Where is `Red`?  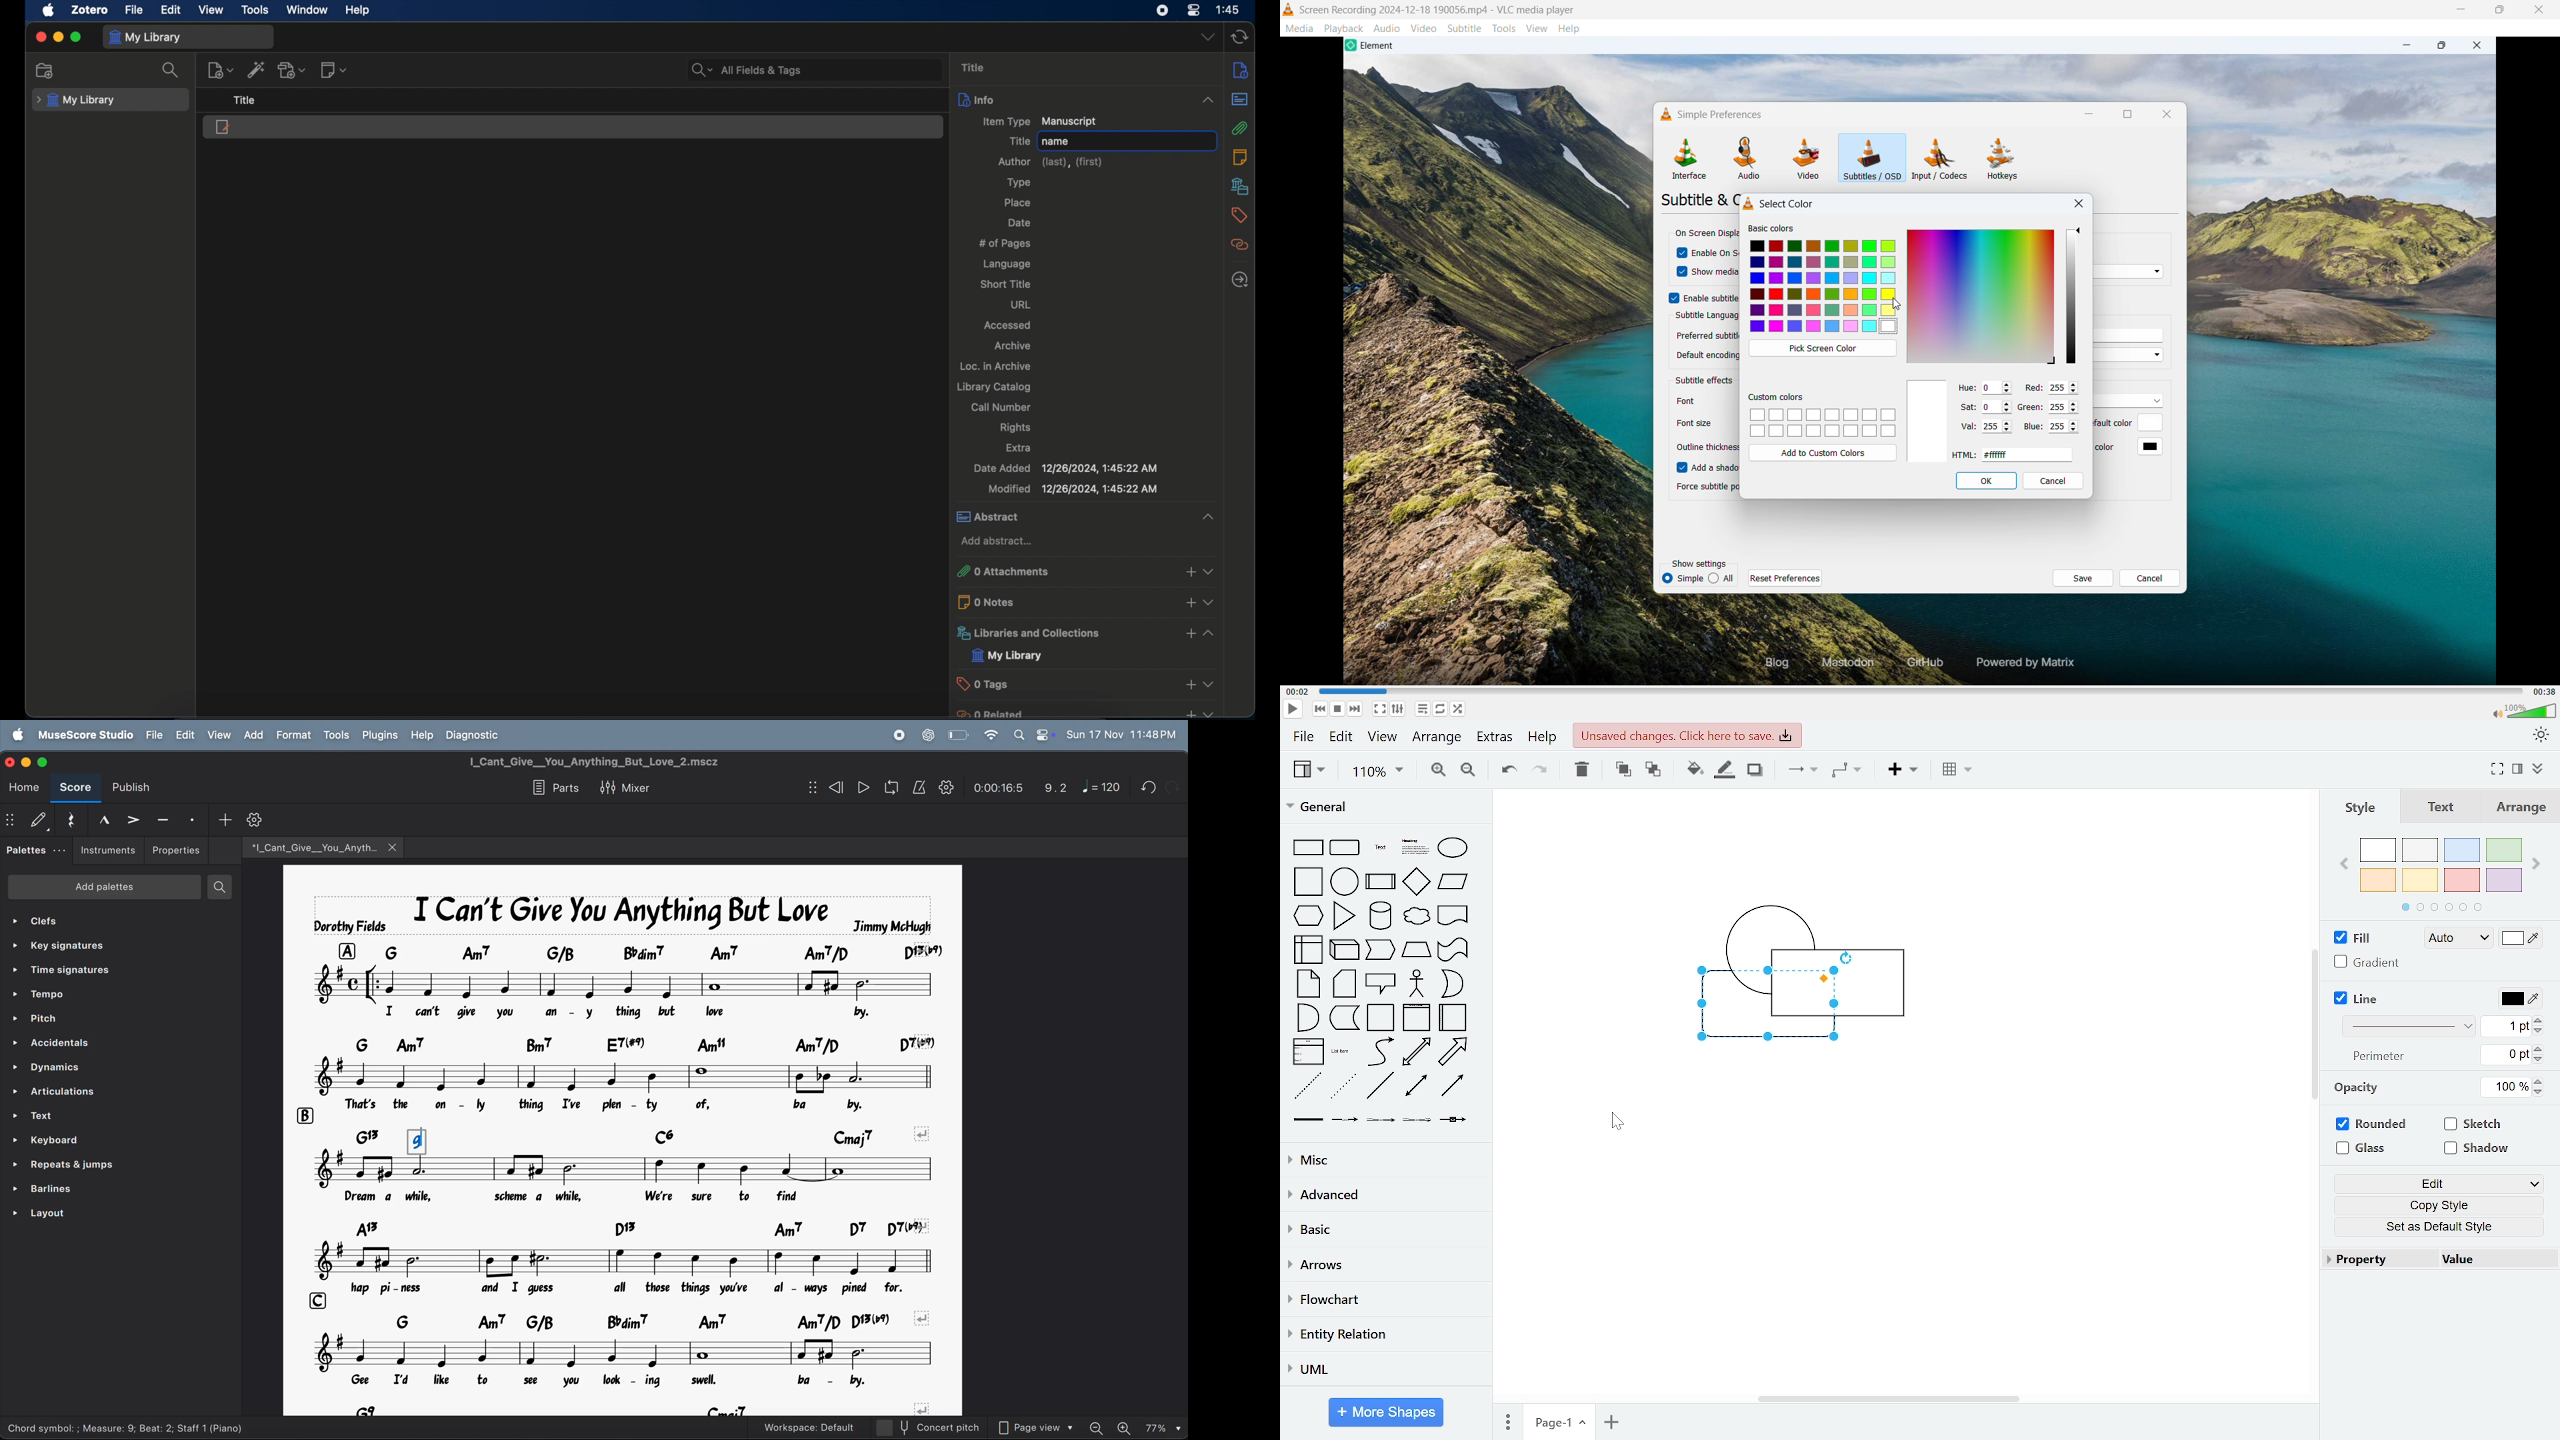
Red is located at coordinates (2031, 387).